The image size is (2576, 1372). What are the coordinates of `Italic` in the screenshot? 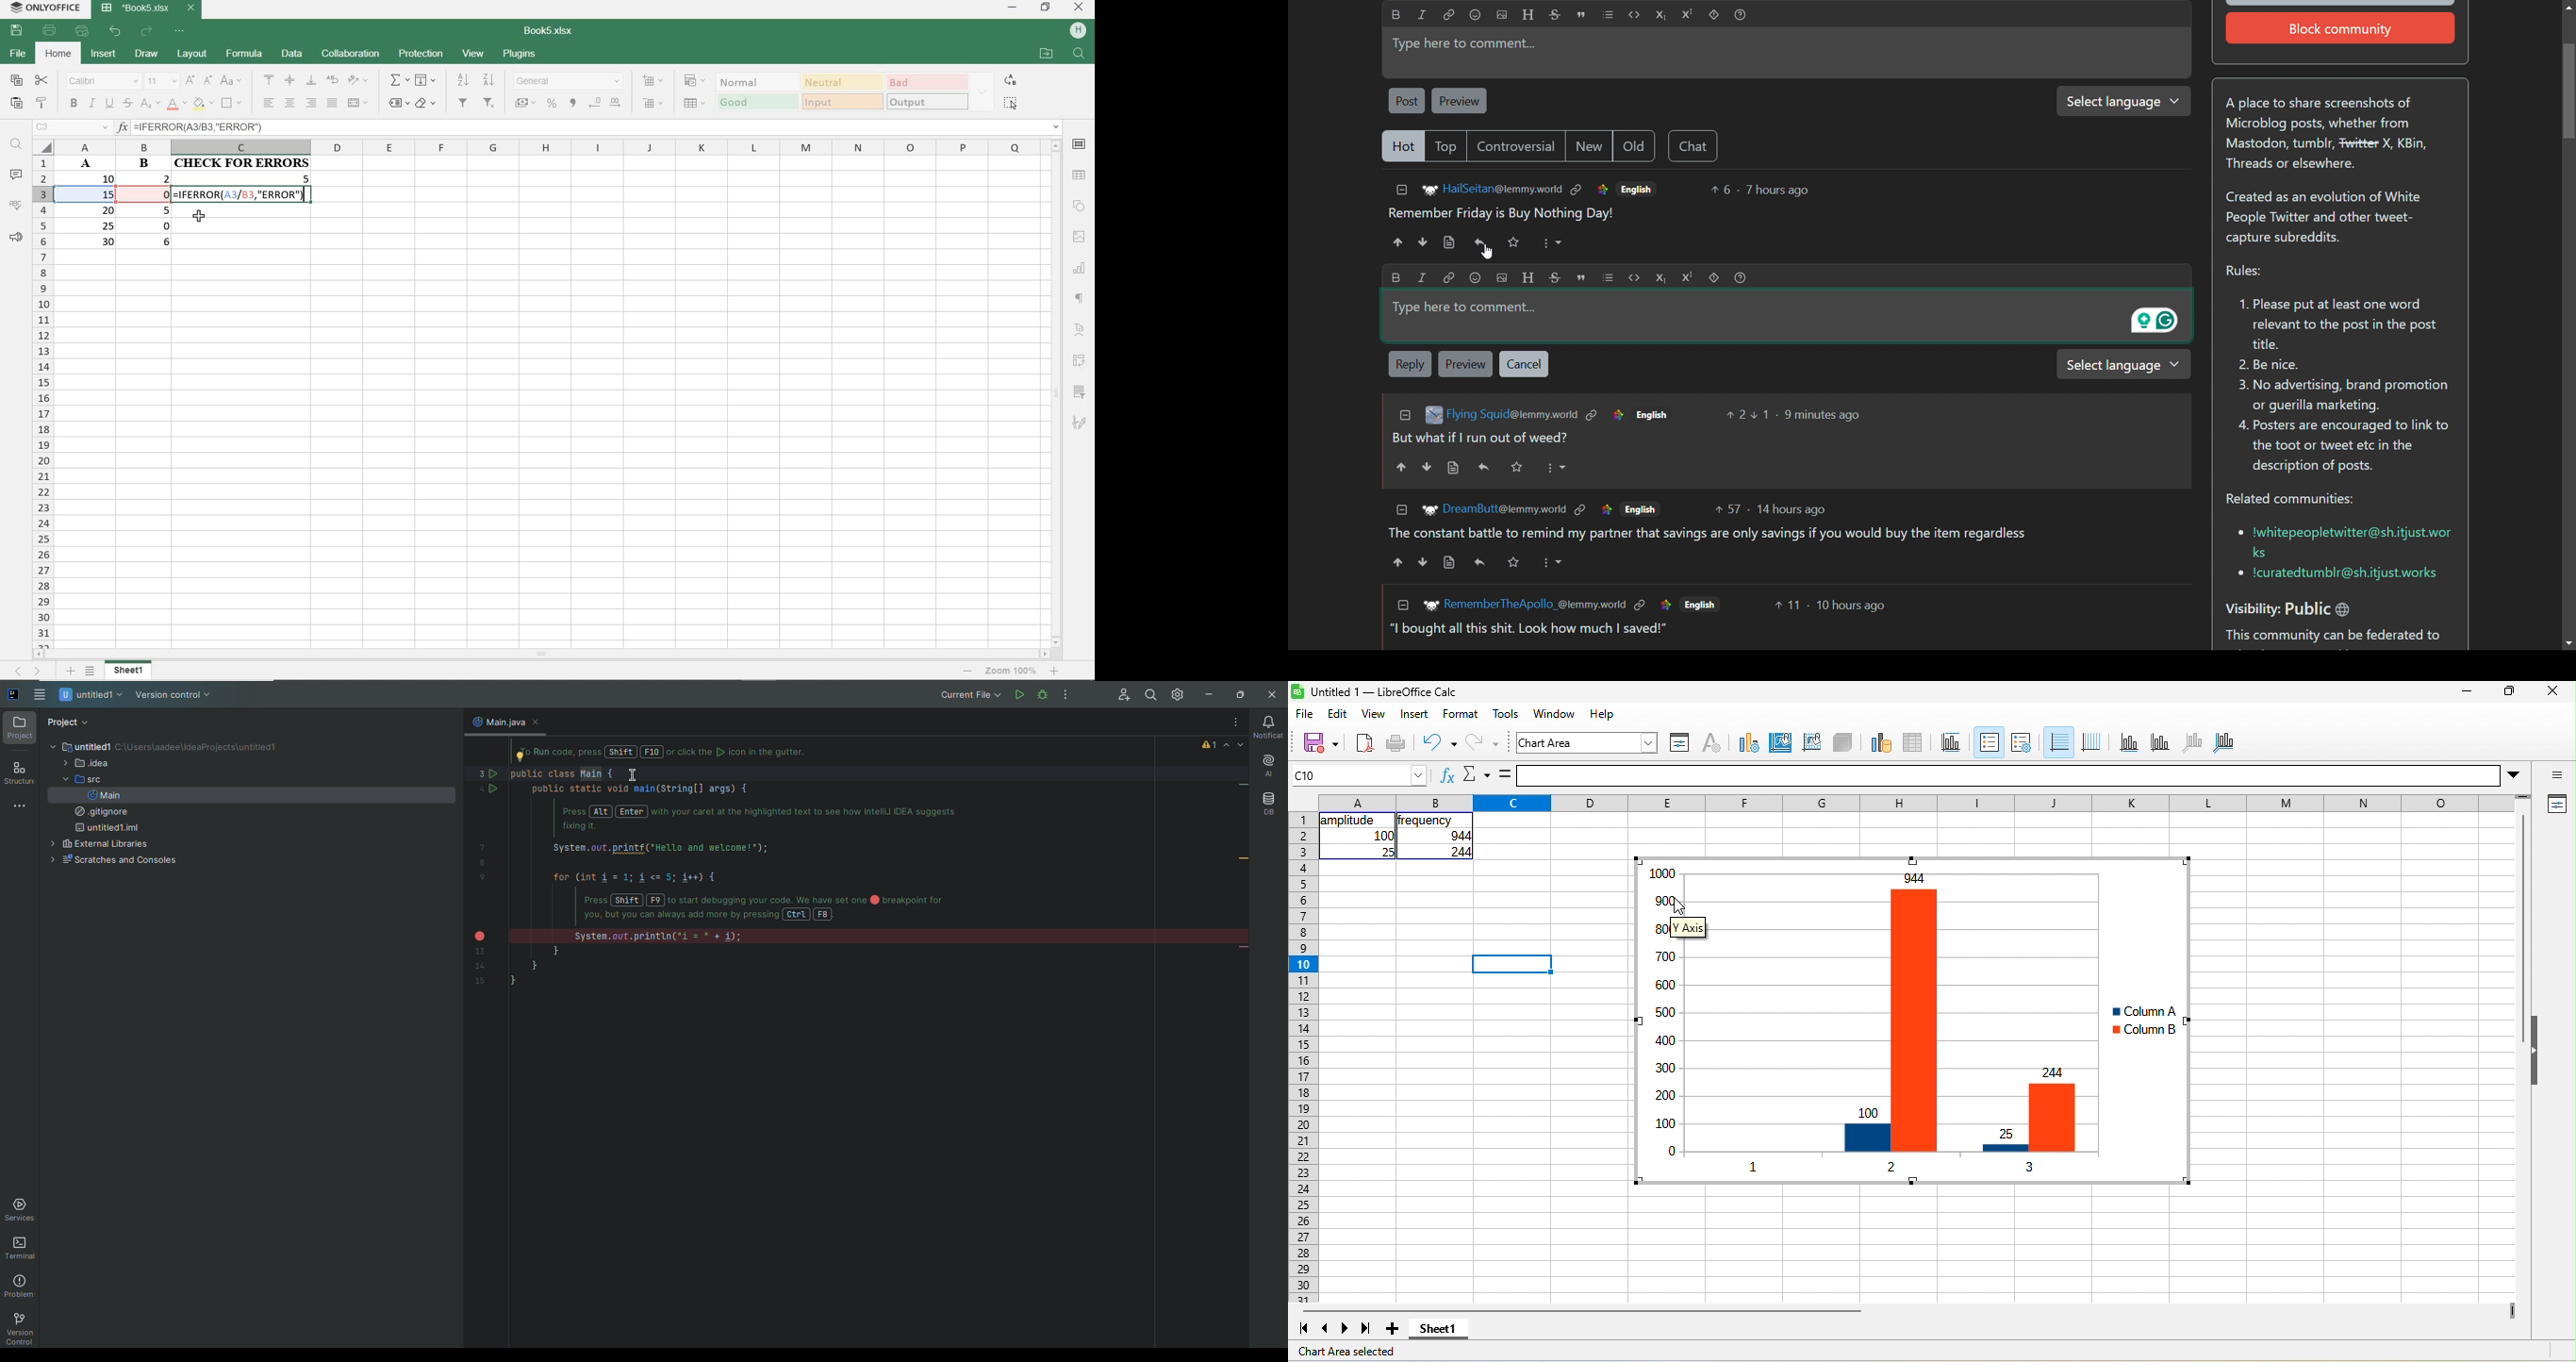 It's located at (1424, 276).